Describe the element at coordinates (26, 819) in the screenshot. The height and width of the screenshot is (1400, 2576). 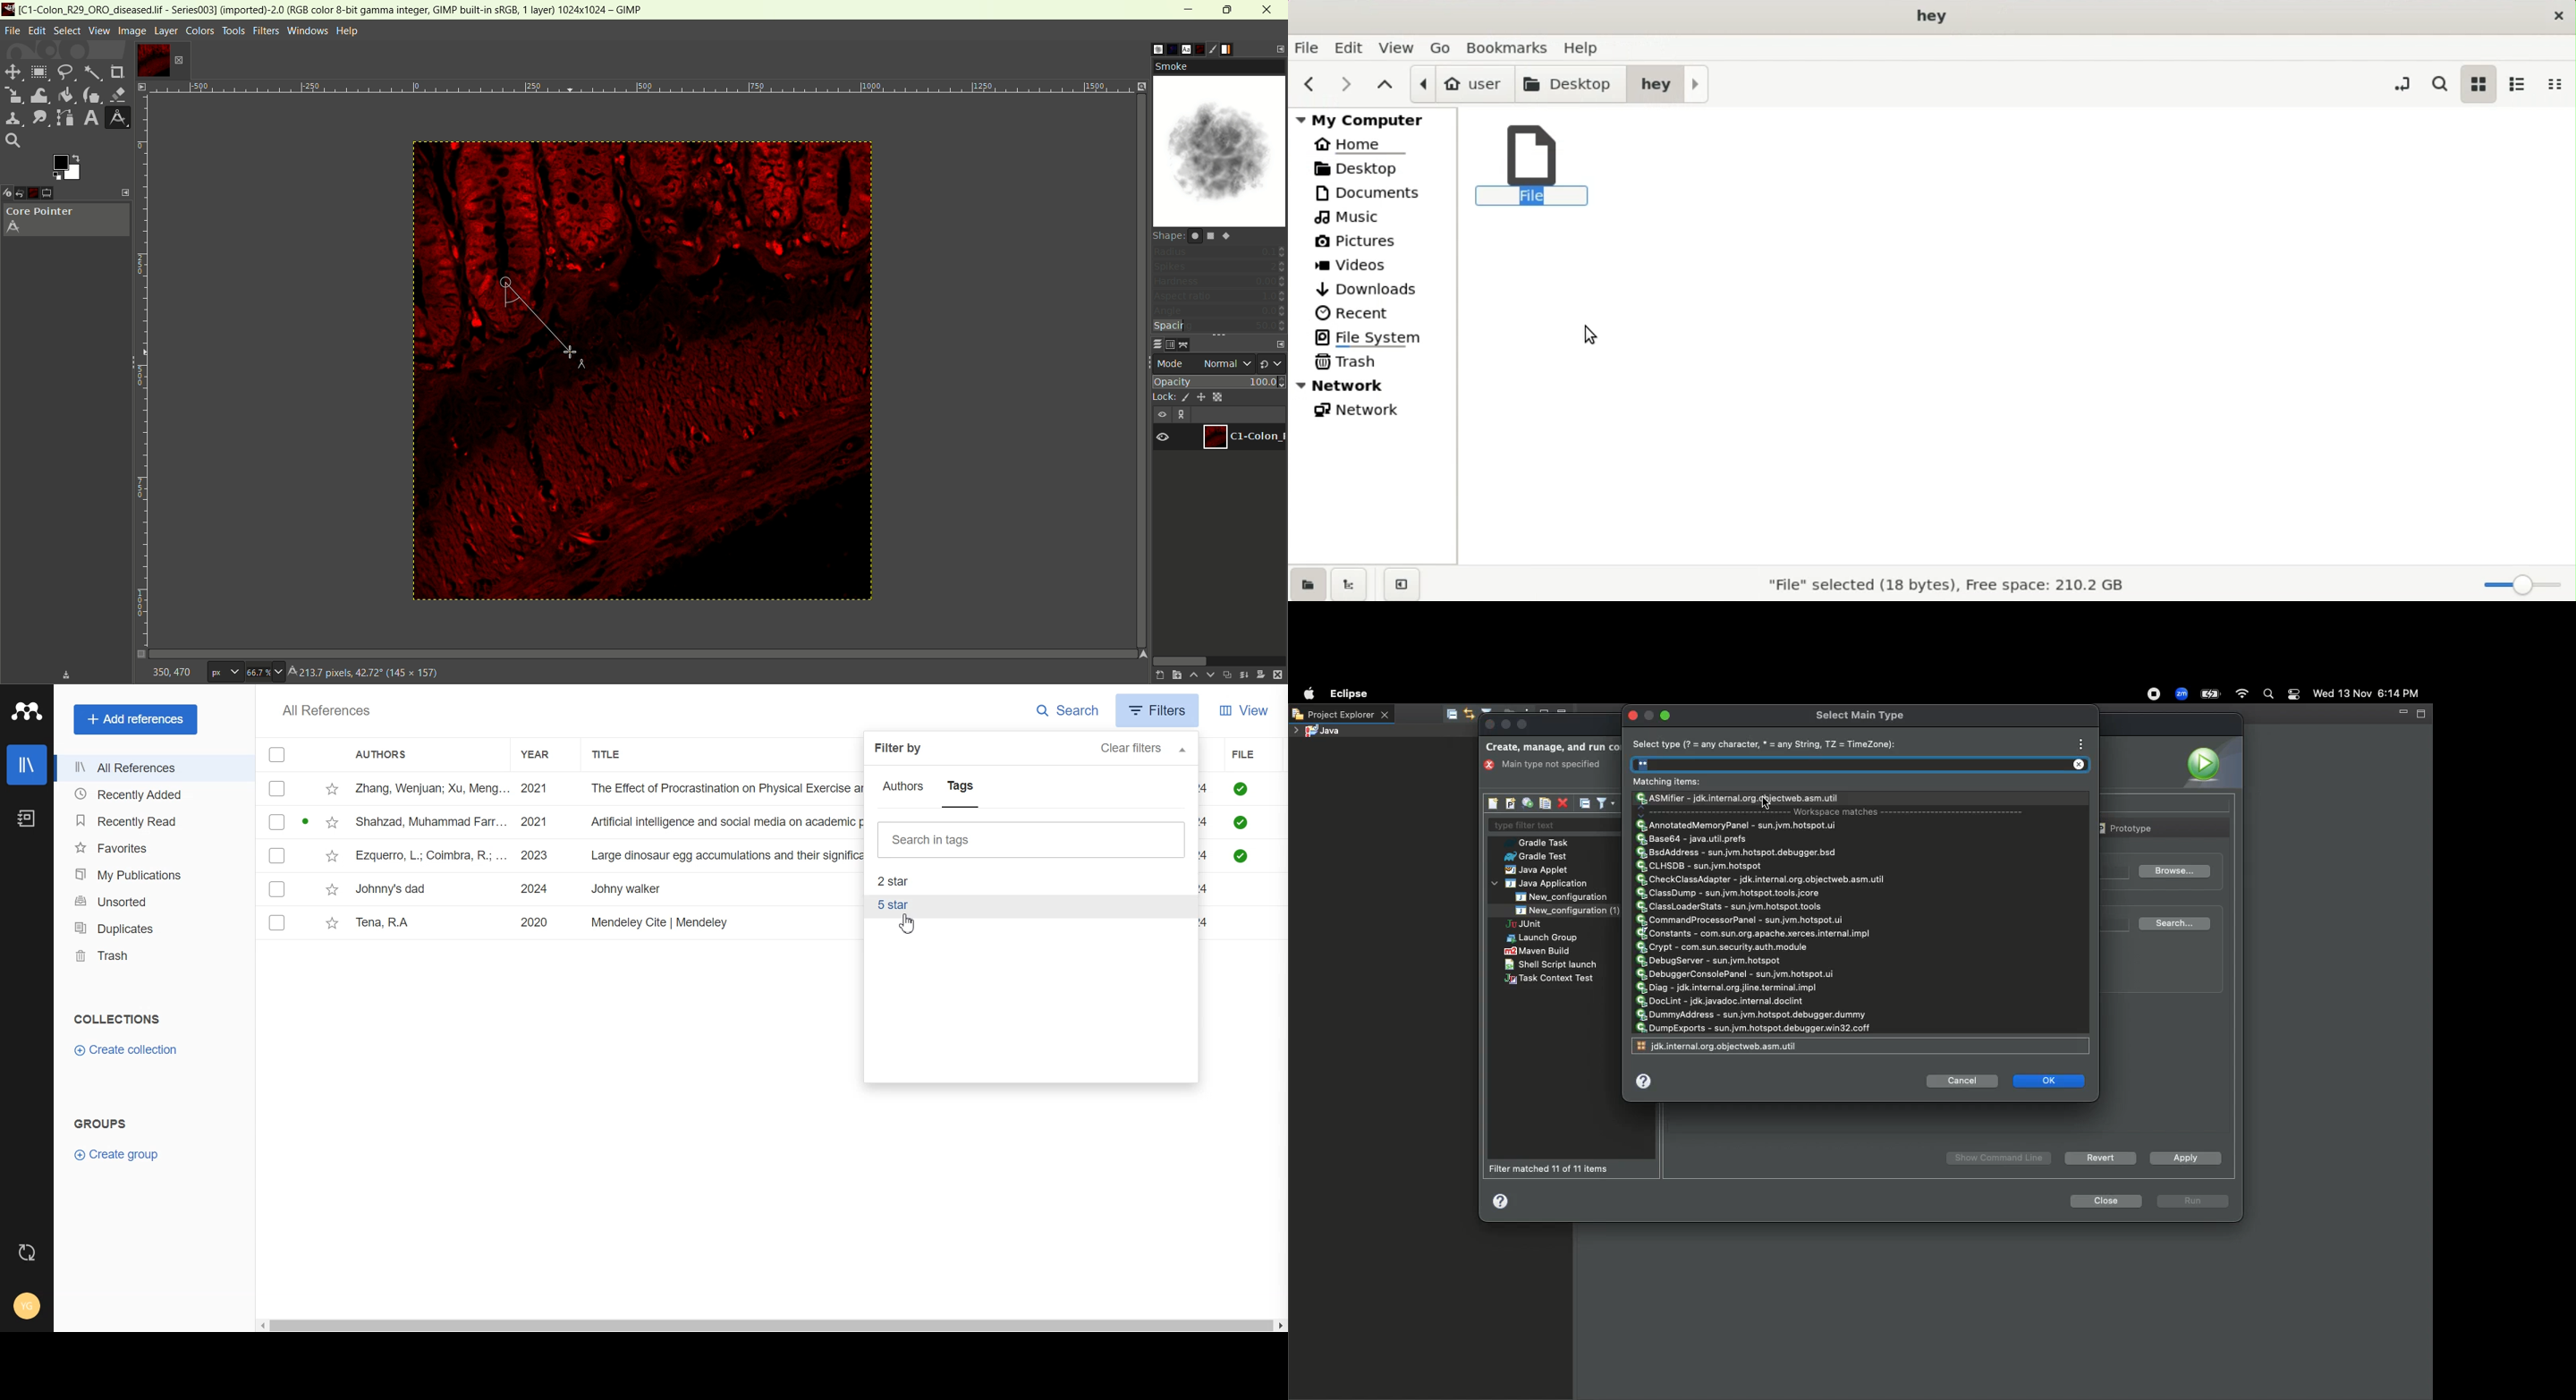
I see `Notebook` at that location.